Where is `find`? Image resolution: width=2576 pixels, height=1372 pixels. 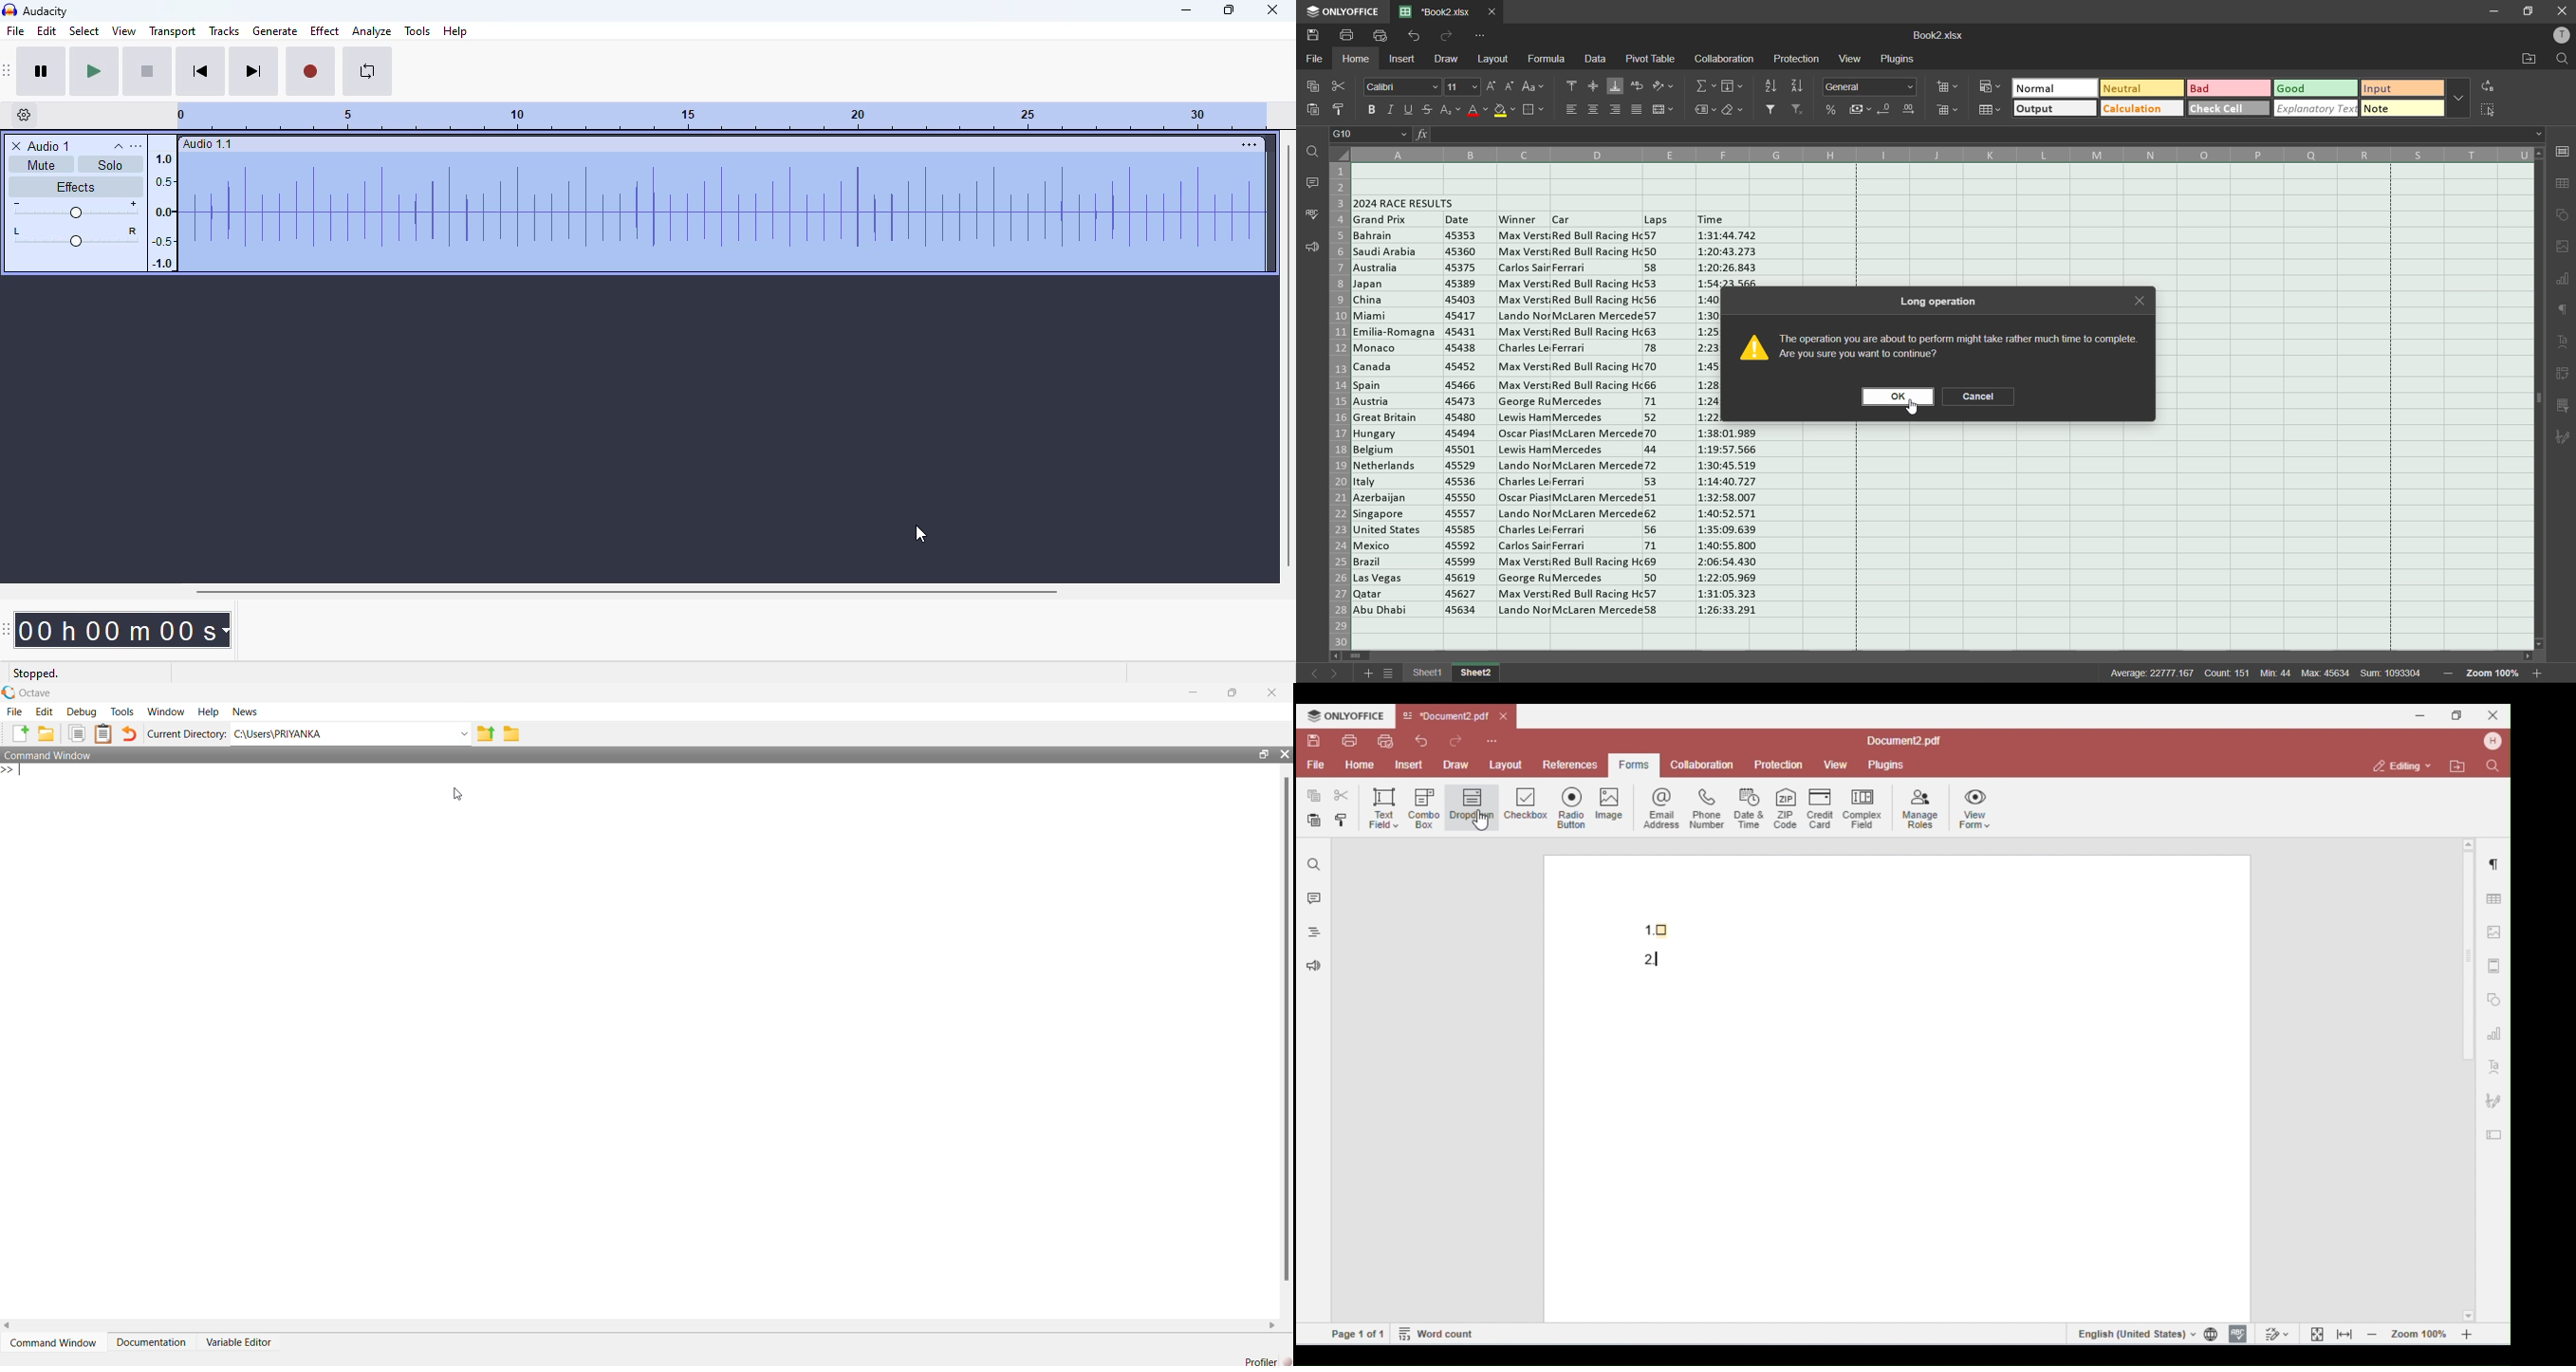
find is located at coordinates (2559, 59).